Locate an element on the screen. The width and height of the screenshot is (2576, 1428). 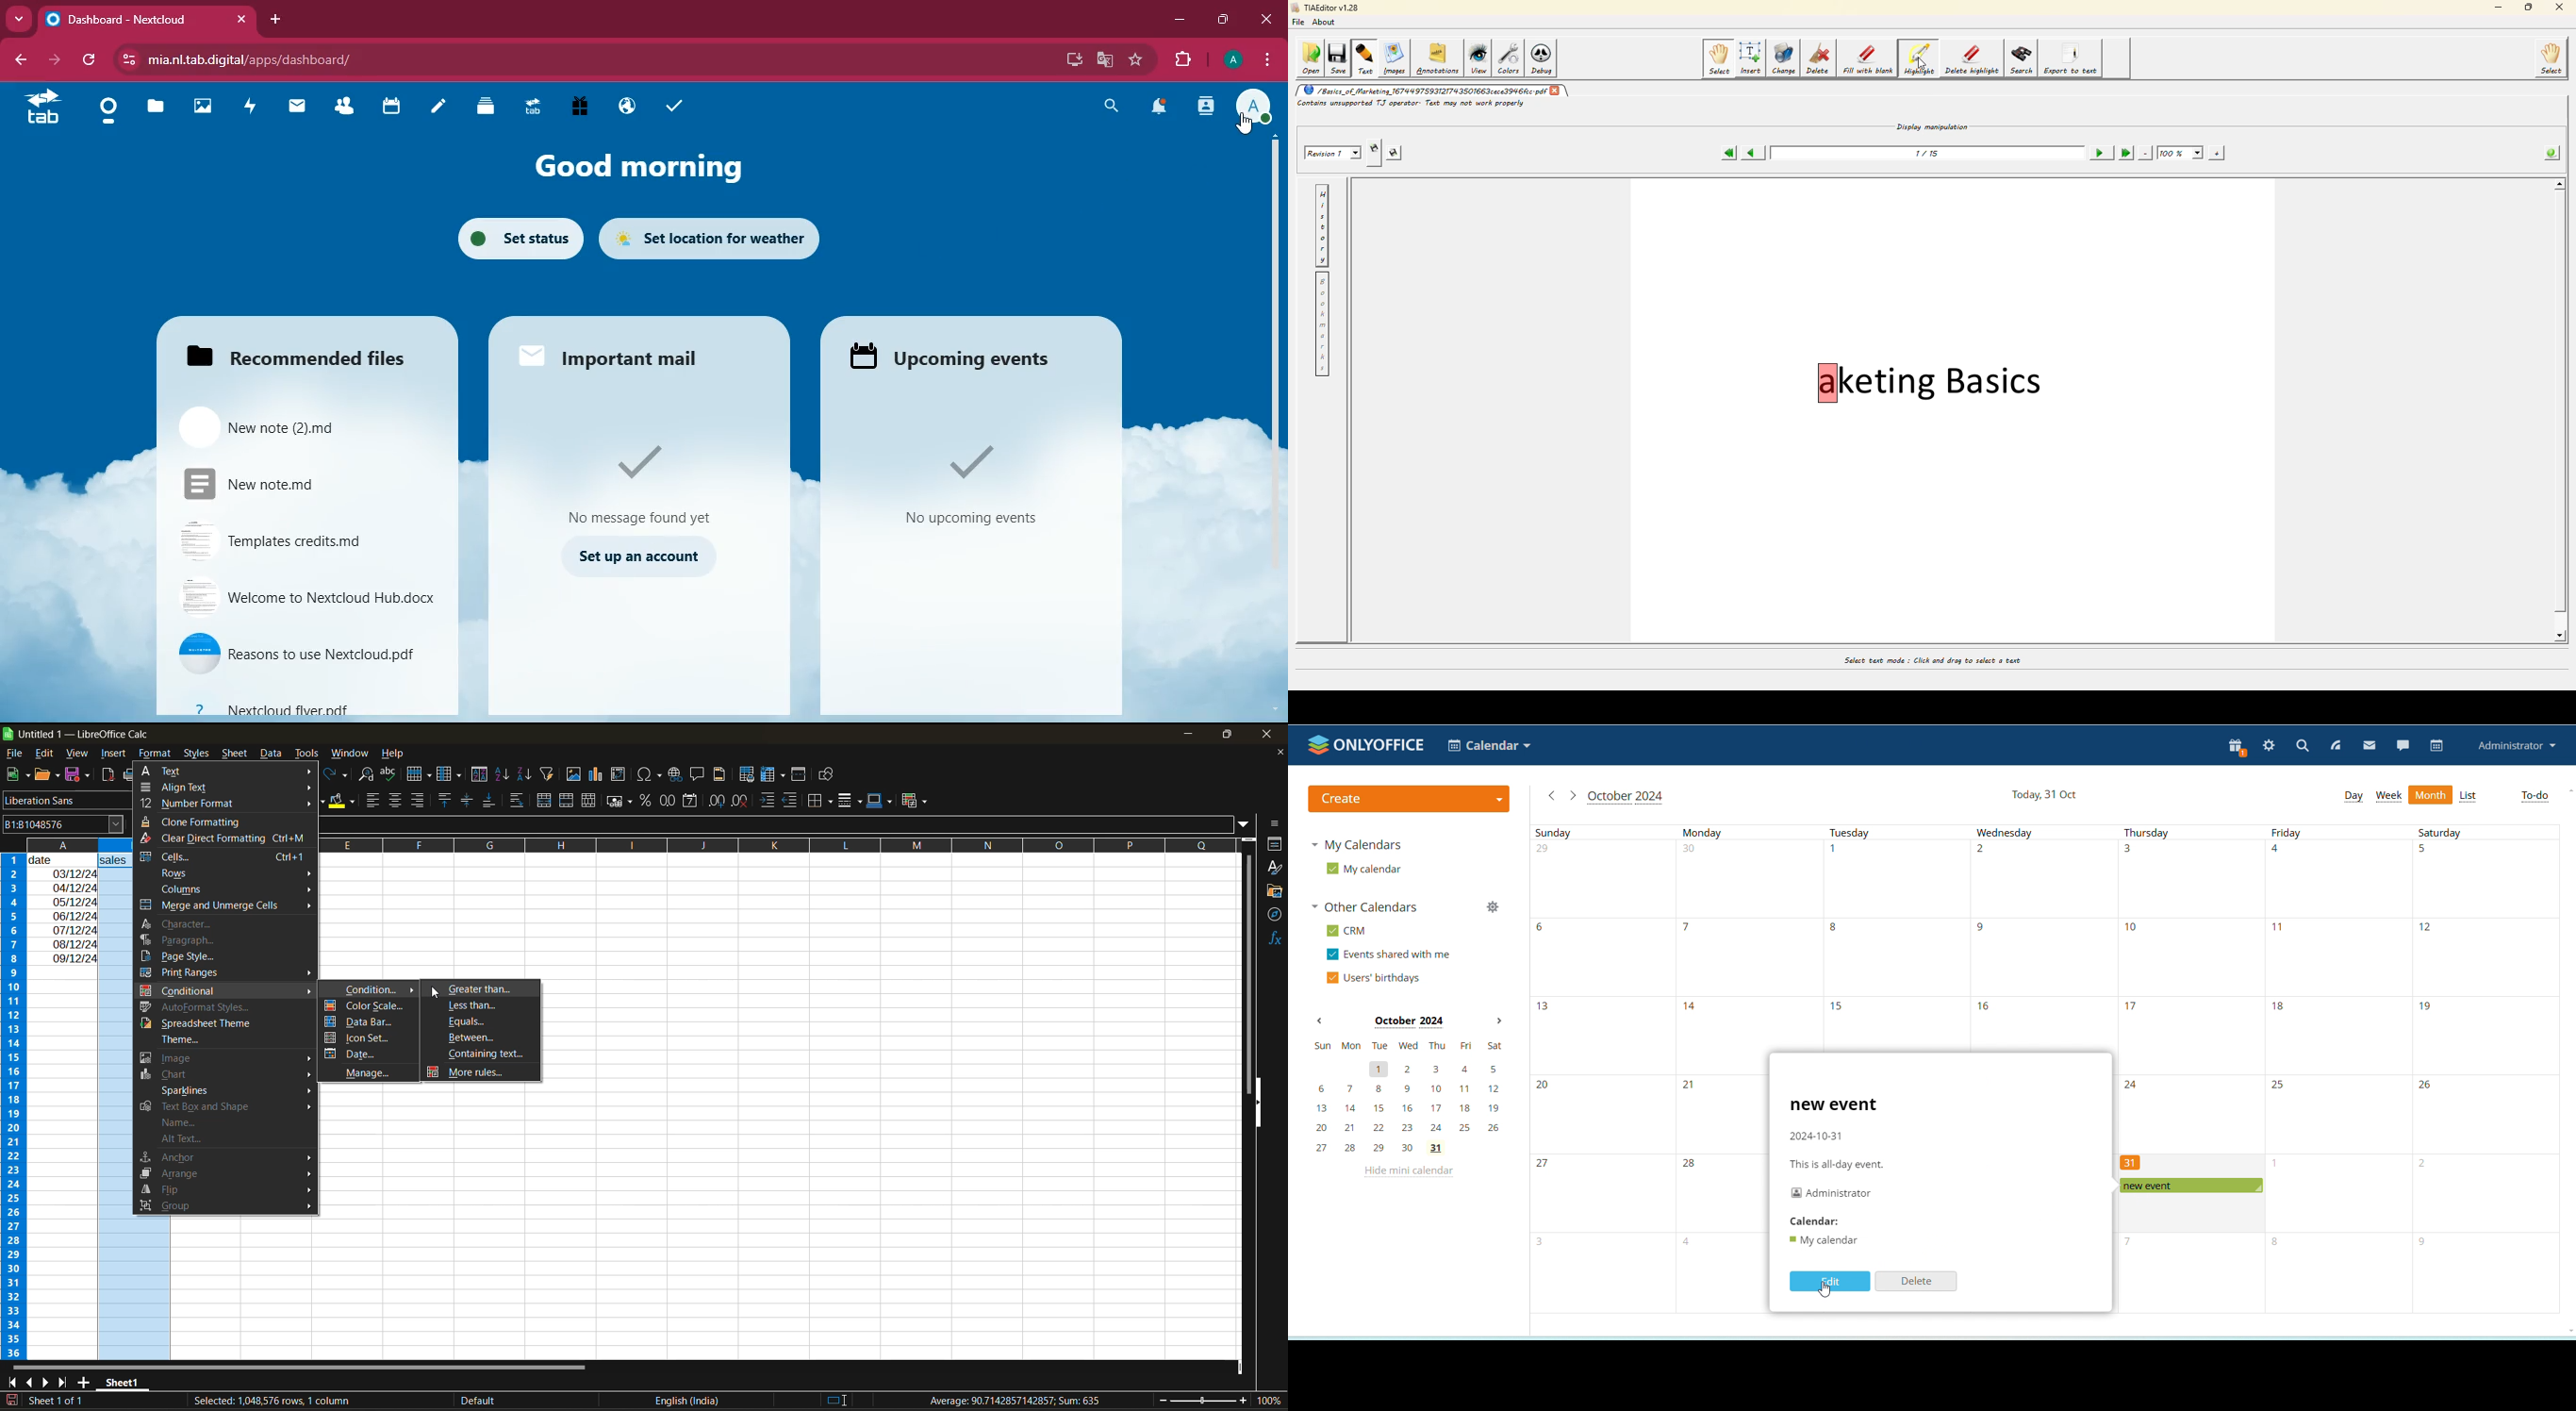
export directly as pdf is located at coordinates (107, 775).